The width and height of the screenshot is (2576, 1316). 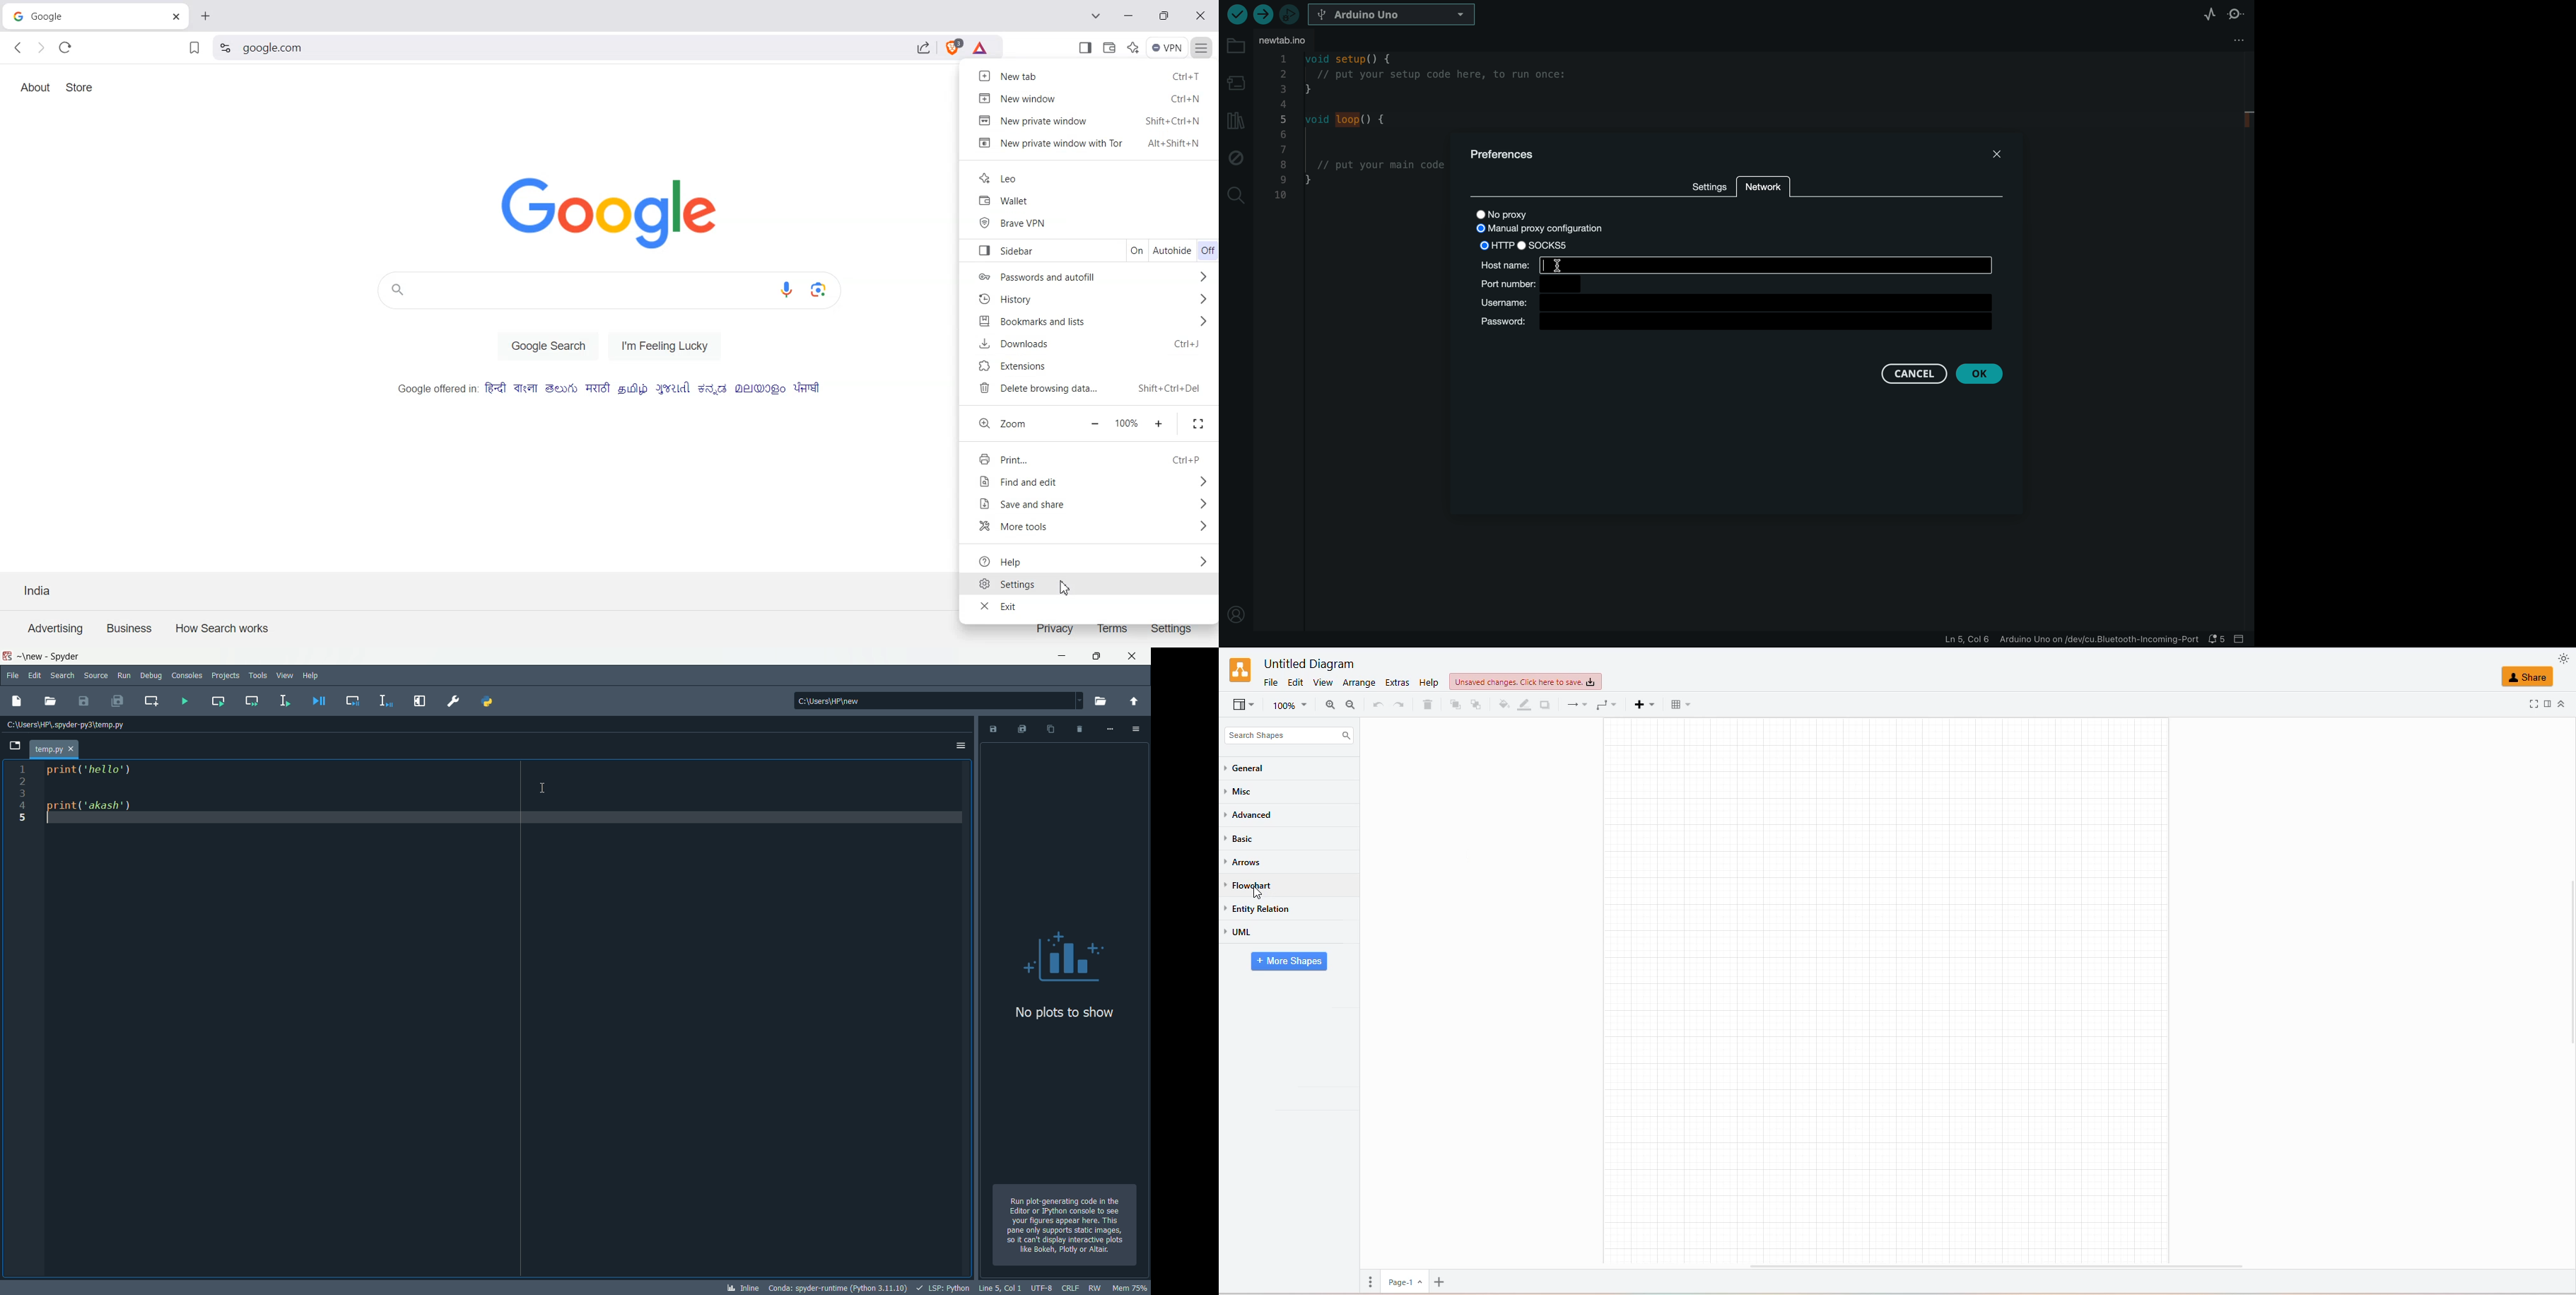 What do you see at coordinates (1544, 228) in the screenshot?
I see `MANUAL PROXY` at bounding box center [1544, 228].